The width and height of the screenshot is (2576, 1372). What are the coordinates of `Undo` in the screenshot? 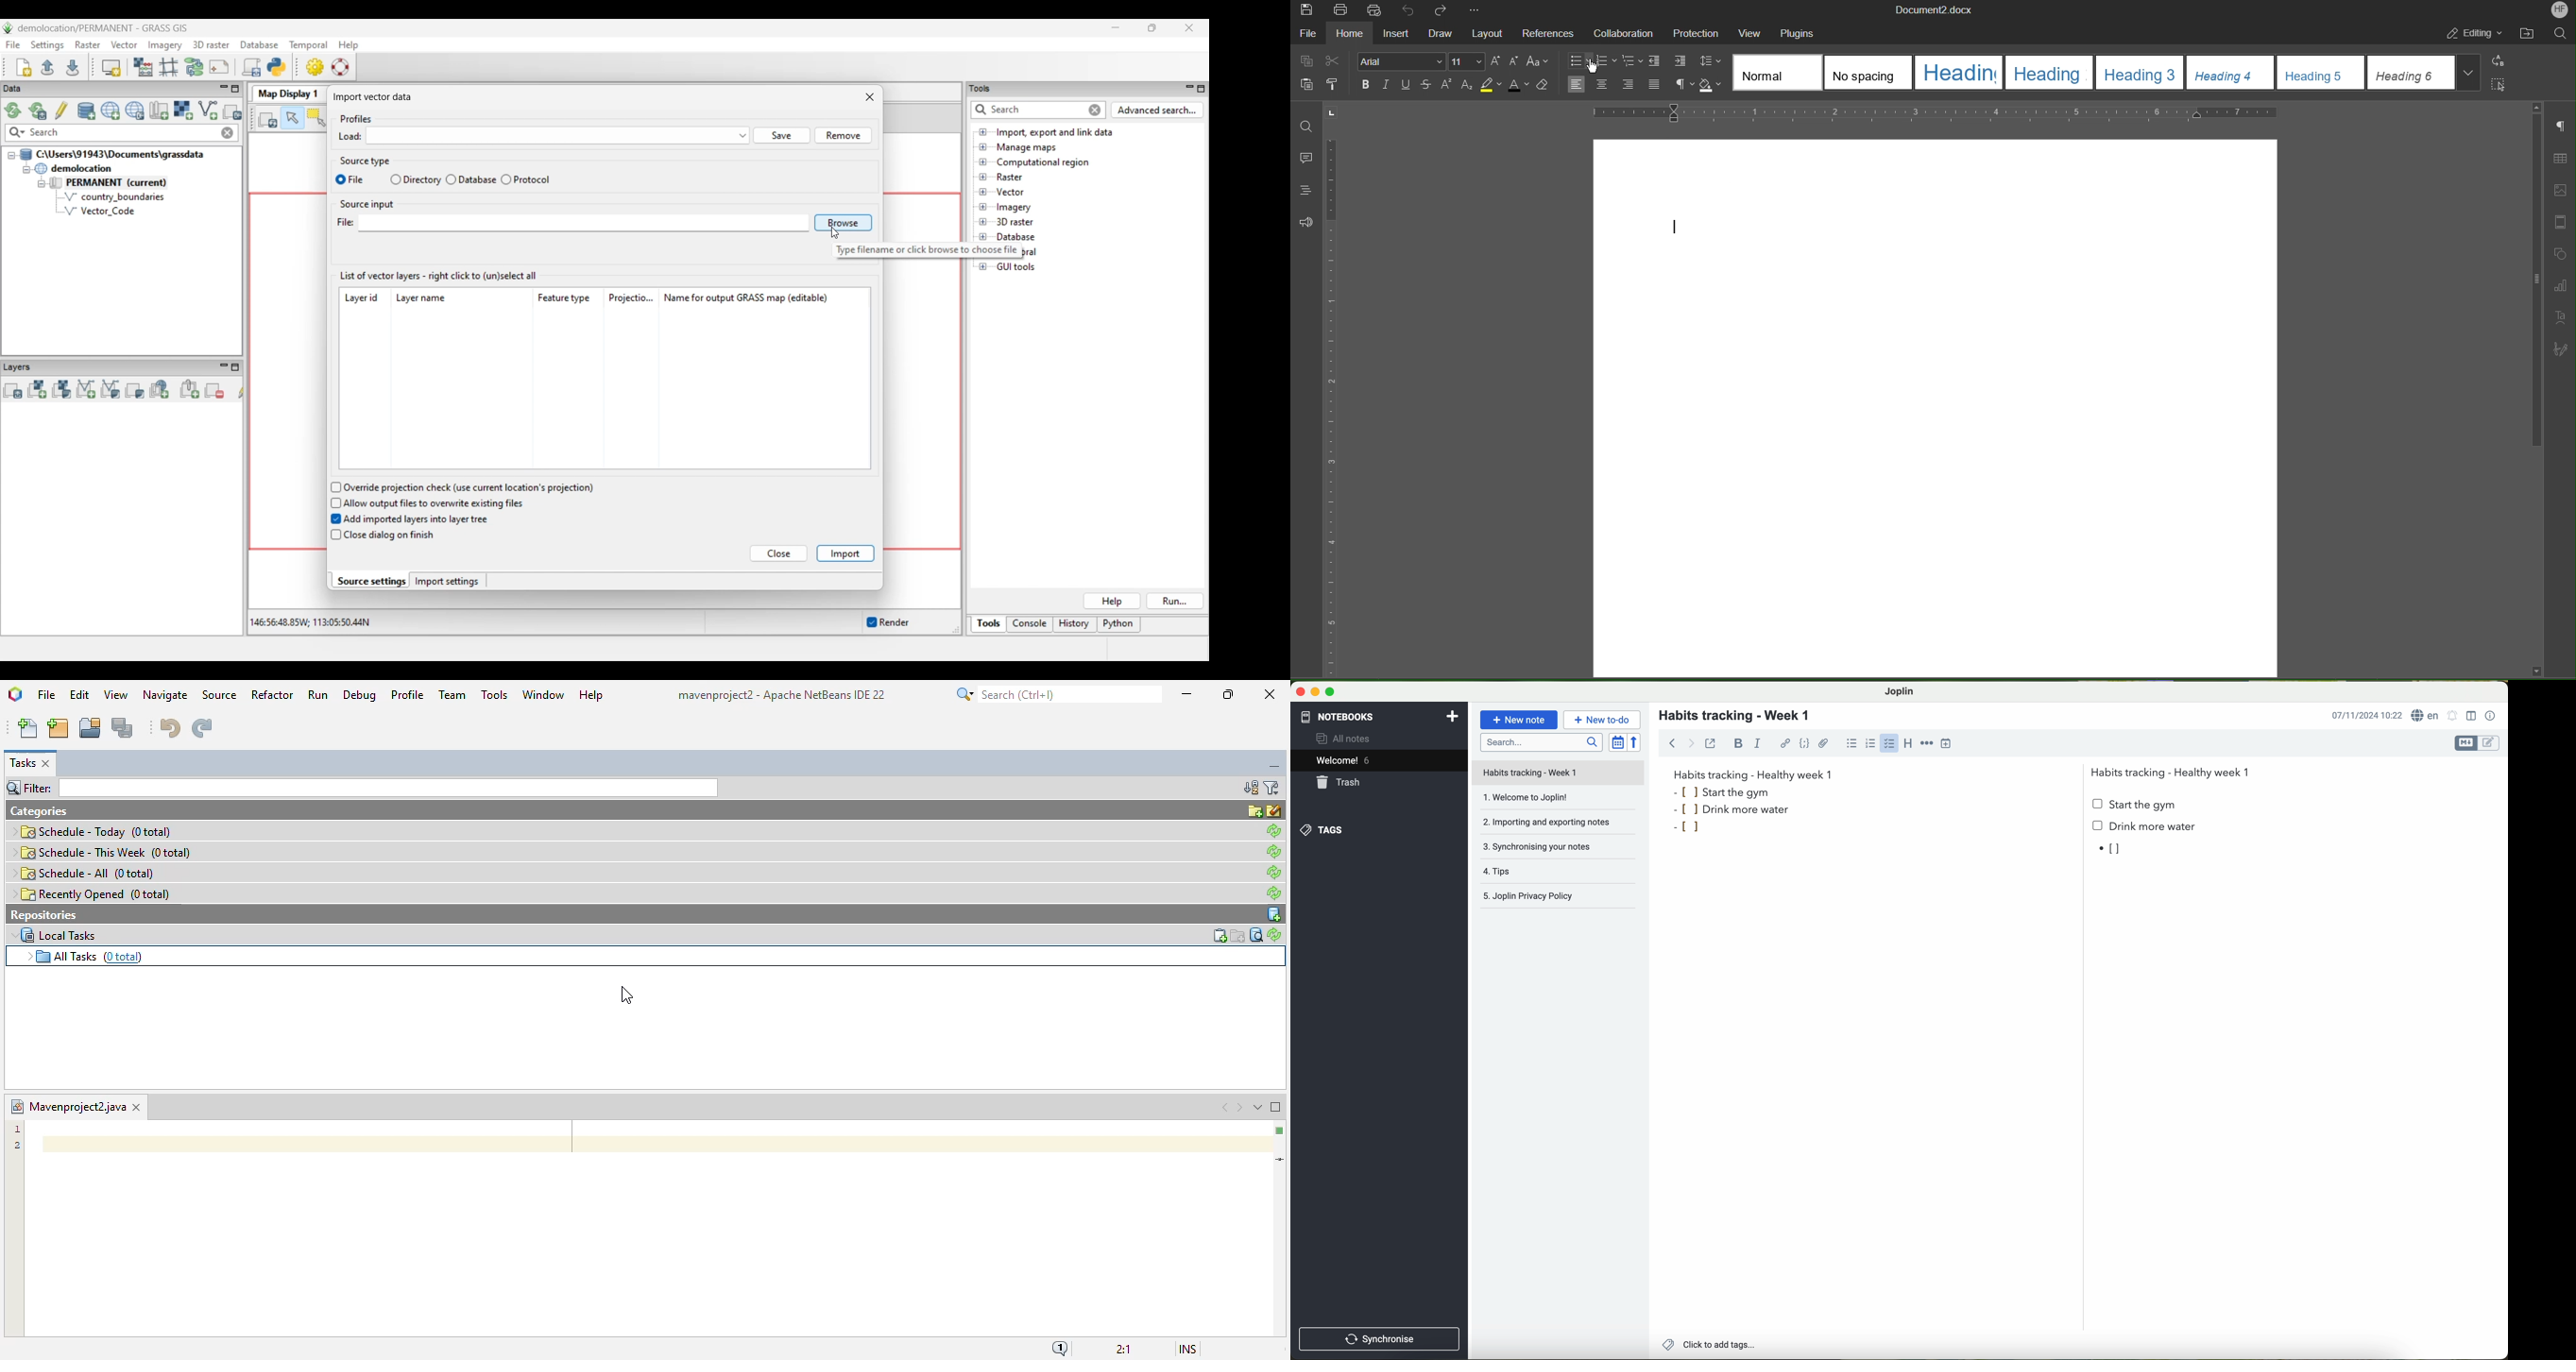 It's located at (1410, 12).